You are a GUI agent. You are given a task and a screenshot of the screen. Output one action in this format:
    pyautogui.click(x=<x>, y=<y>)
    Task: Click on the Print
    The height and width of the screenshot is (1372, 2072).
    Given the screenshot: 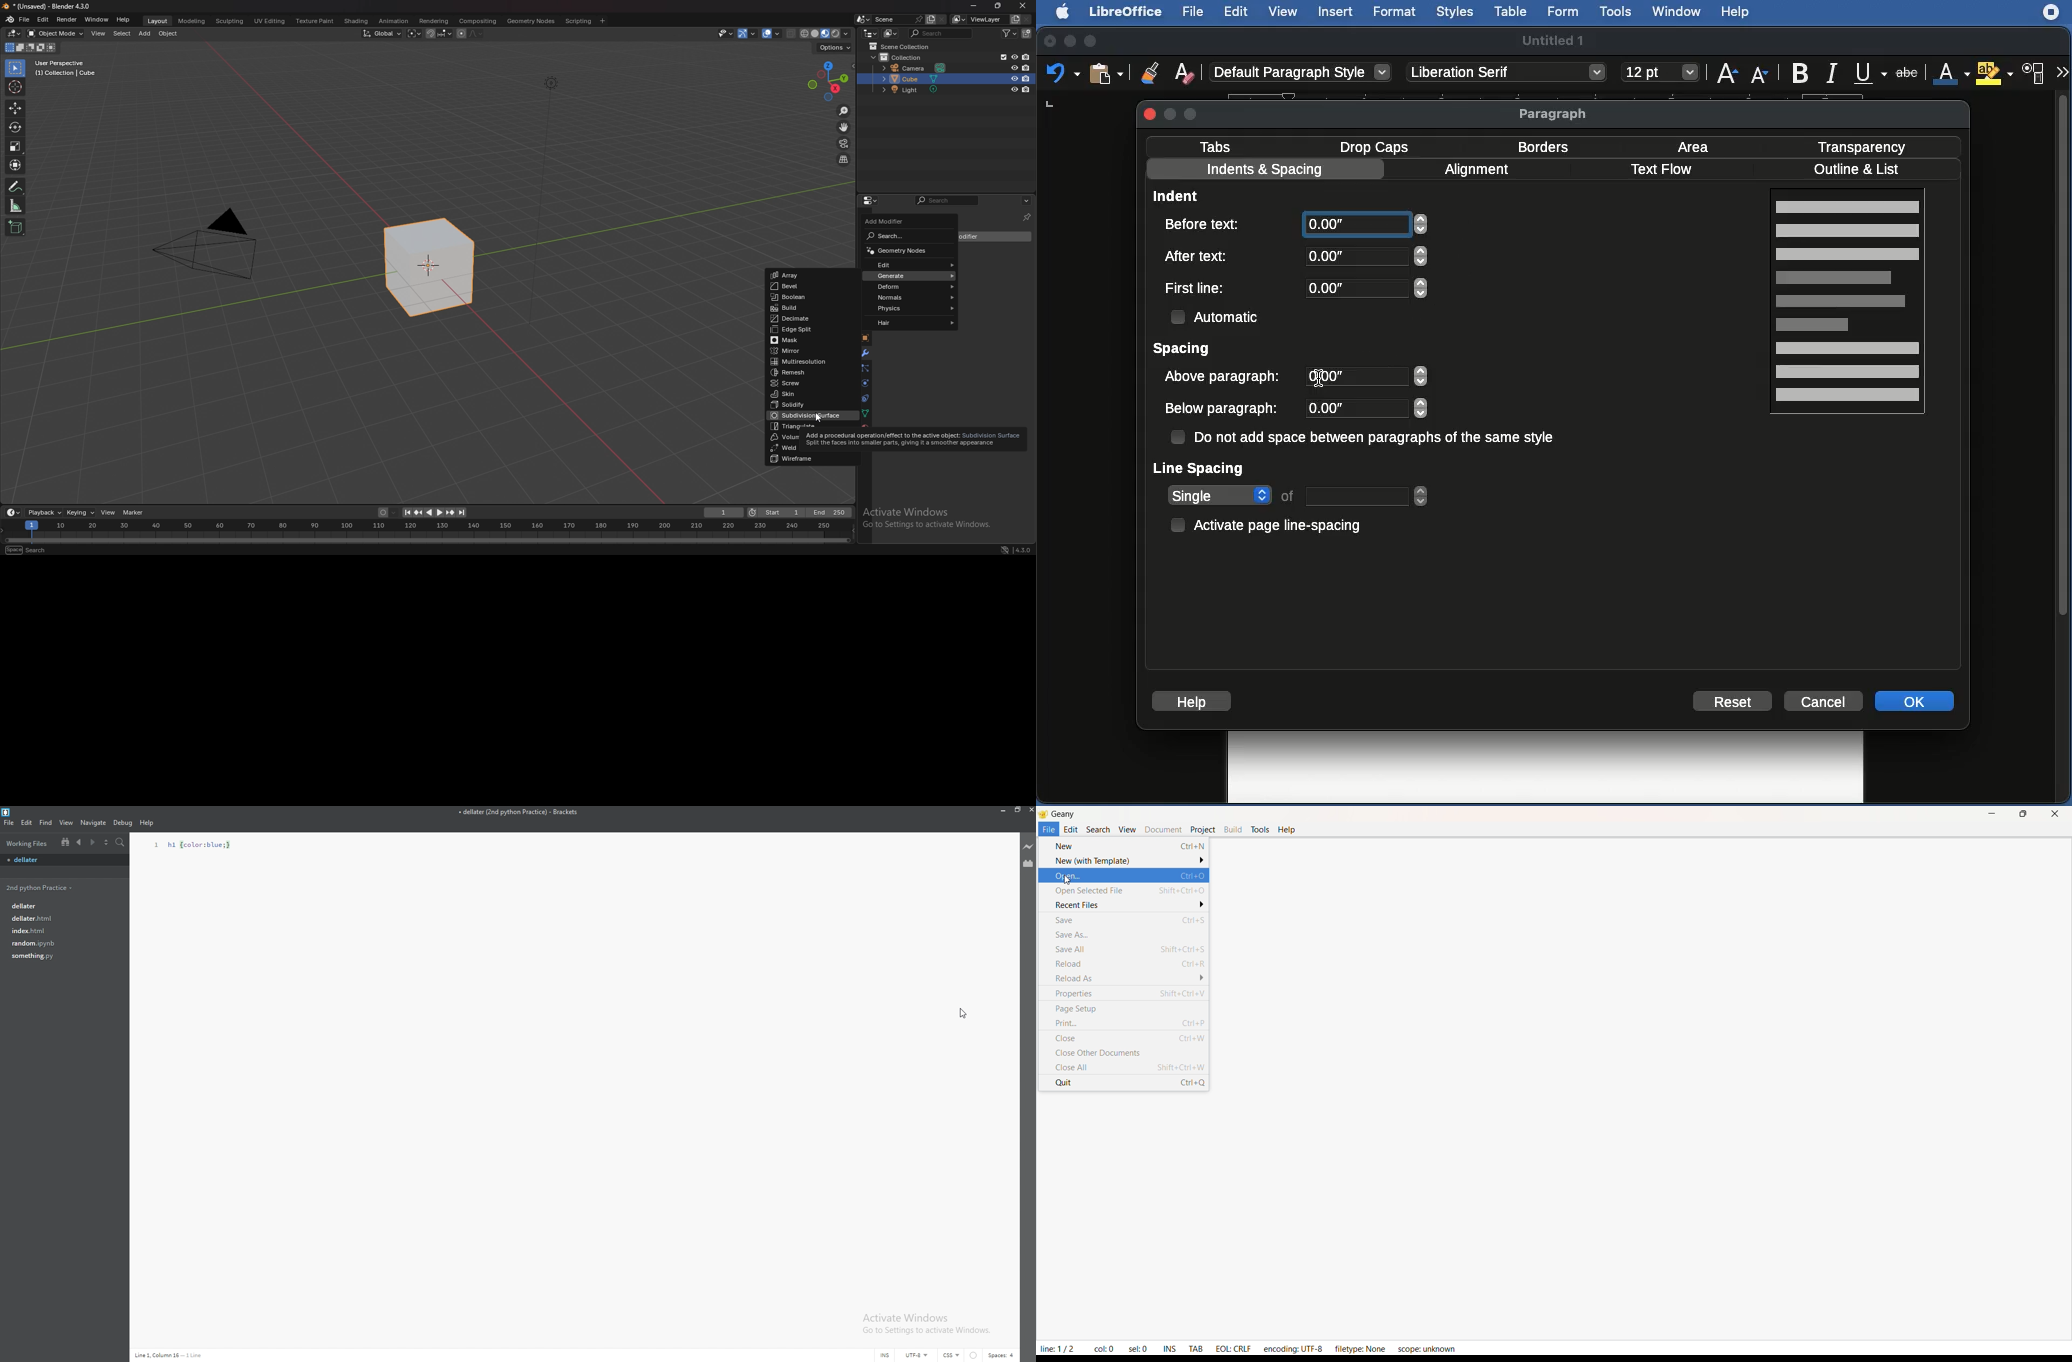 What is the action you would take?
    pyautogui.click(x=1131, y=1023)
    